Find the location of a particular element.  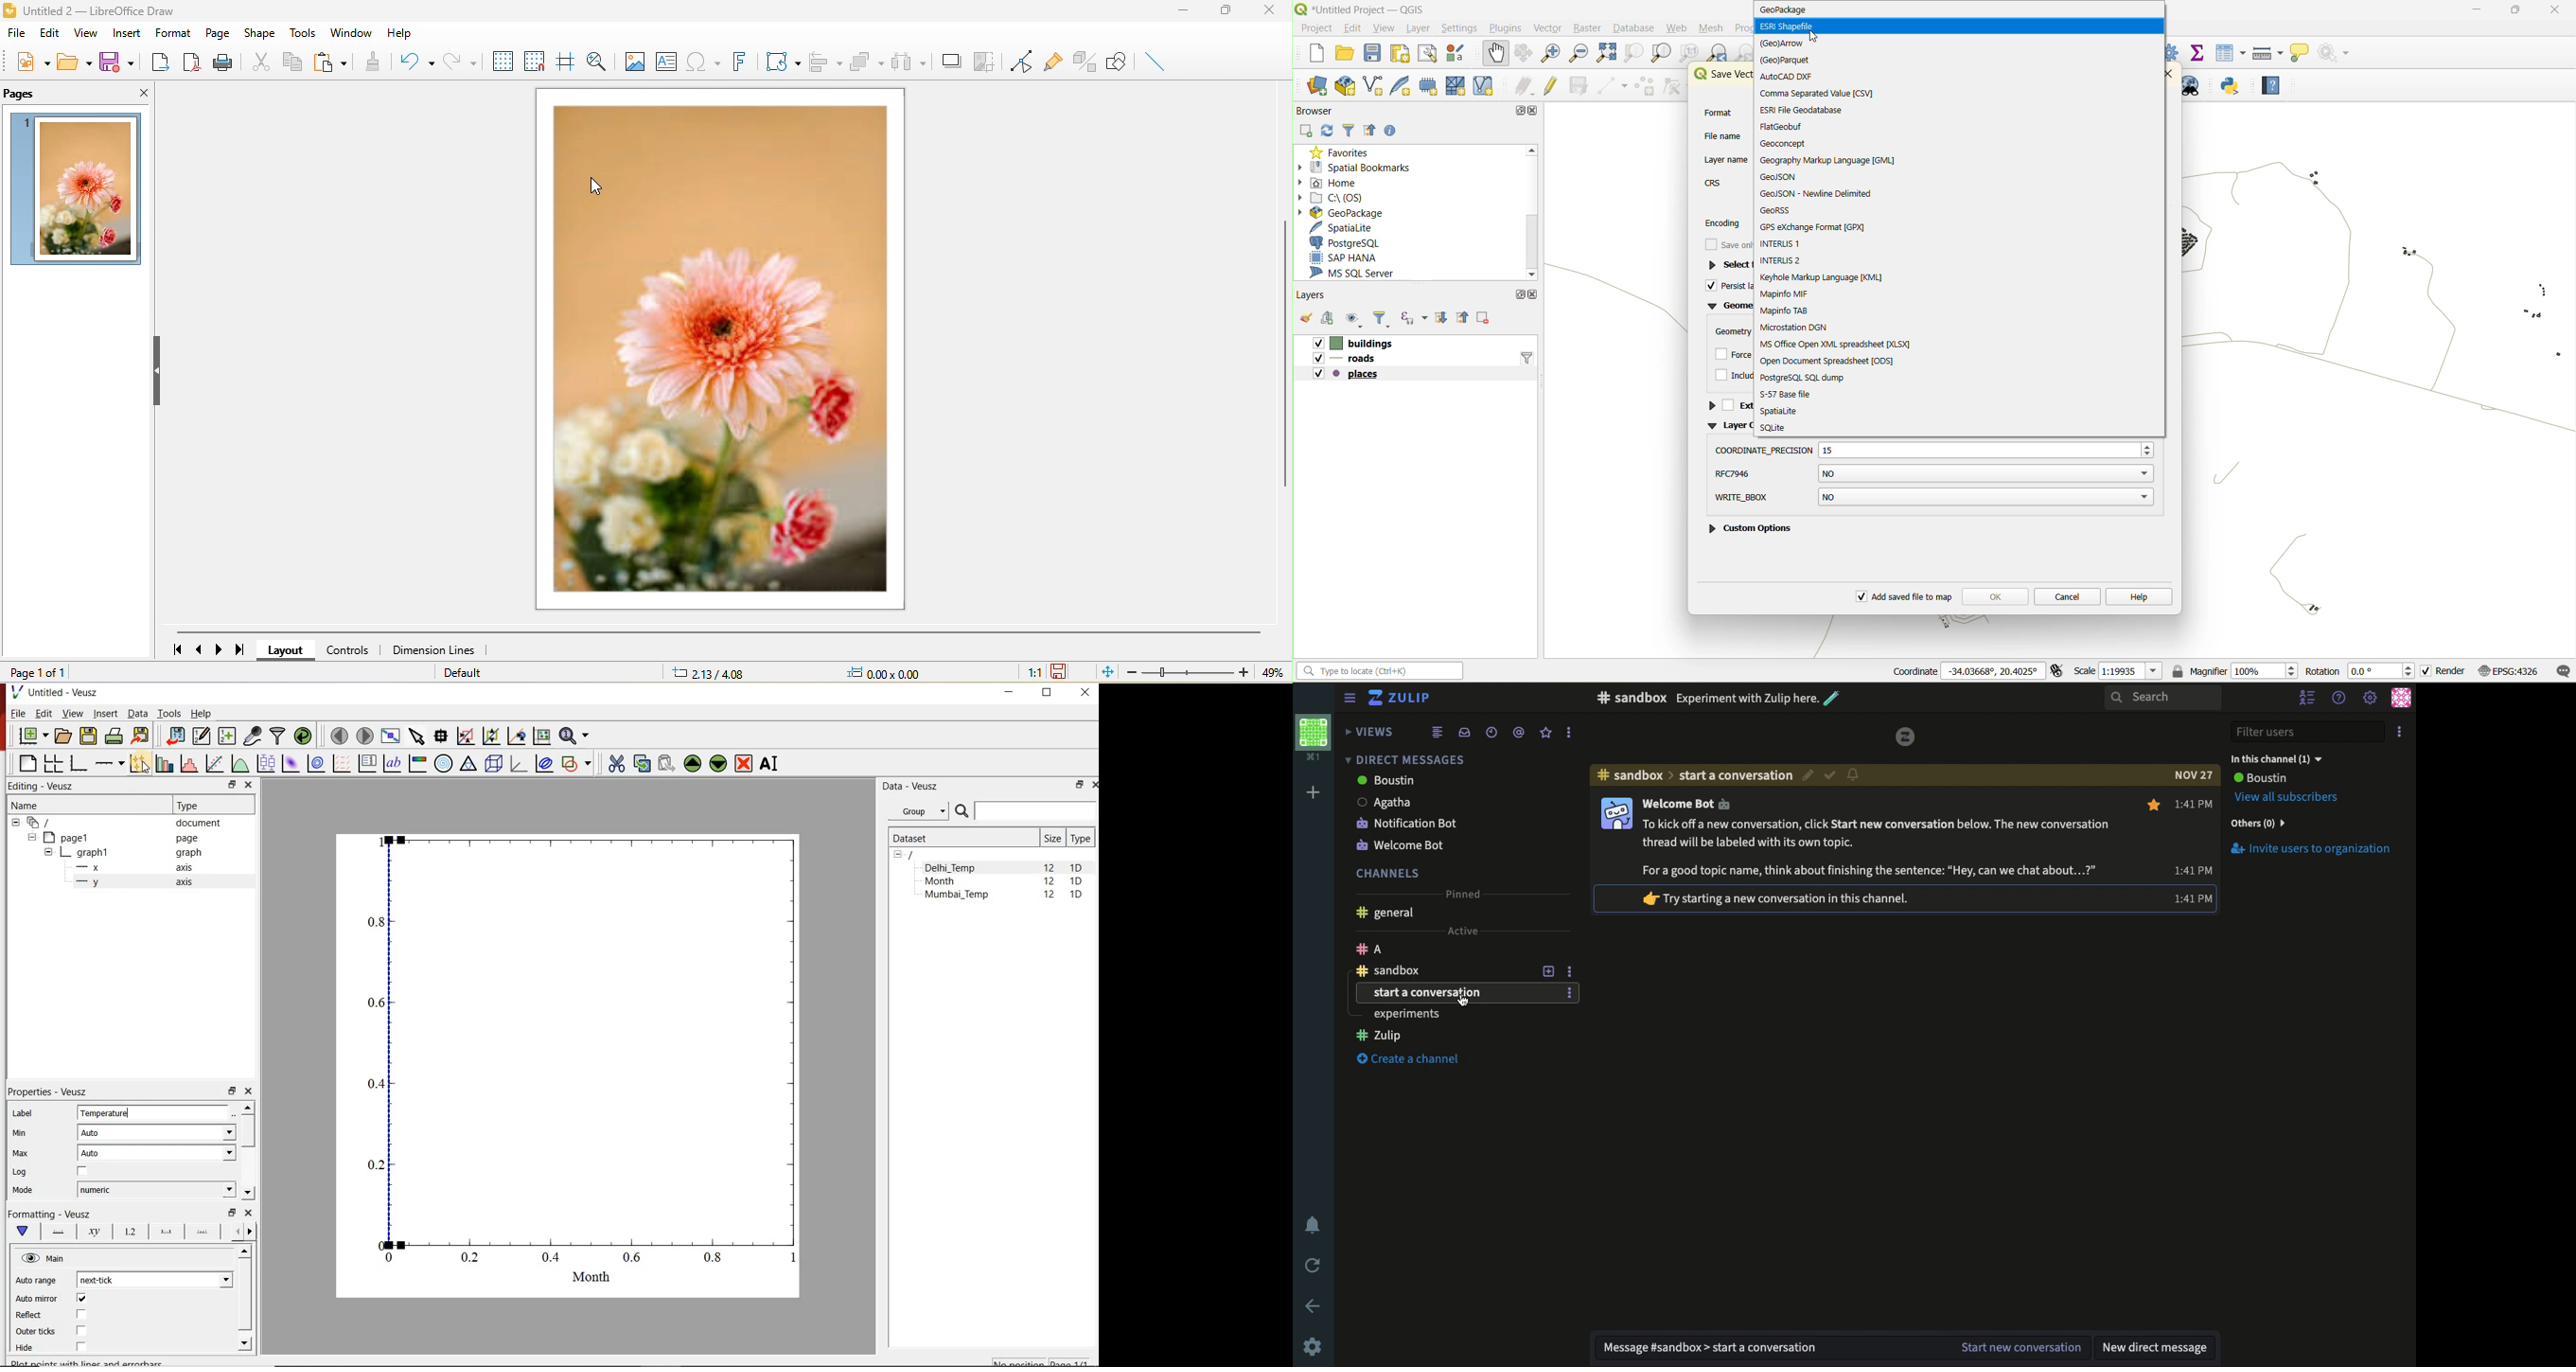

format is located at coordinates (174, 32).